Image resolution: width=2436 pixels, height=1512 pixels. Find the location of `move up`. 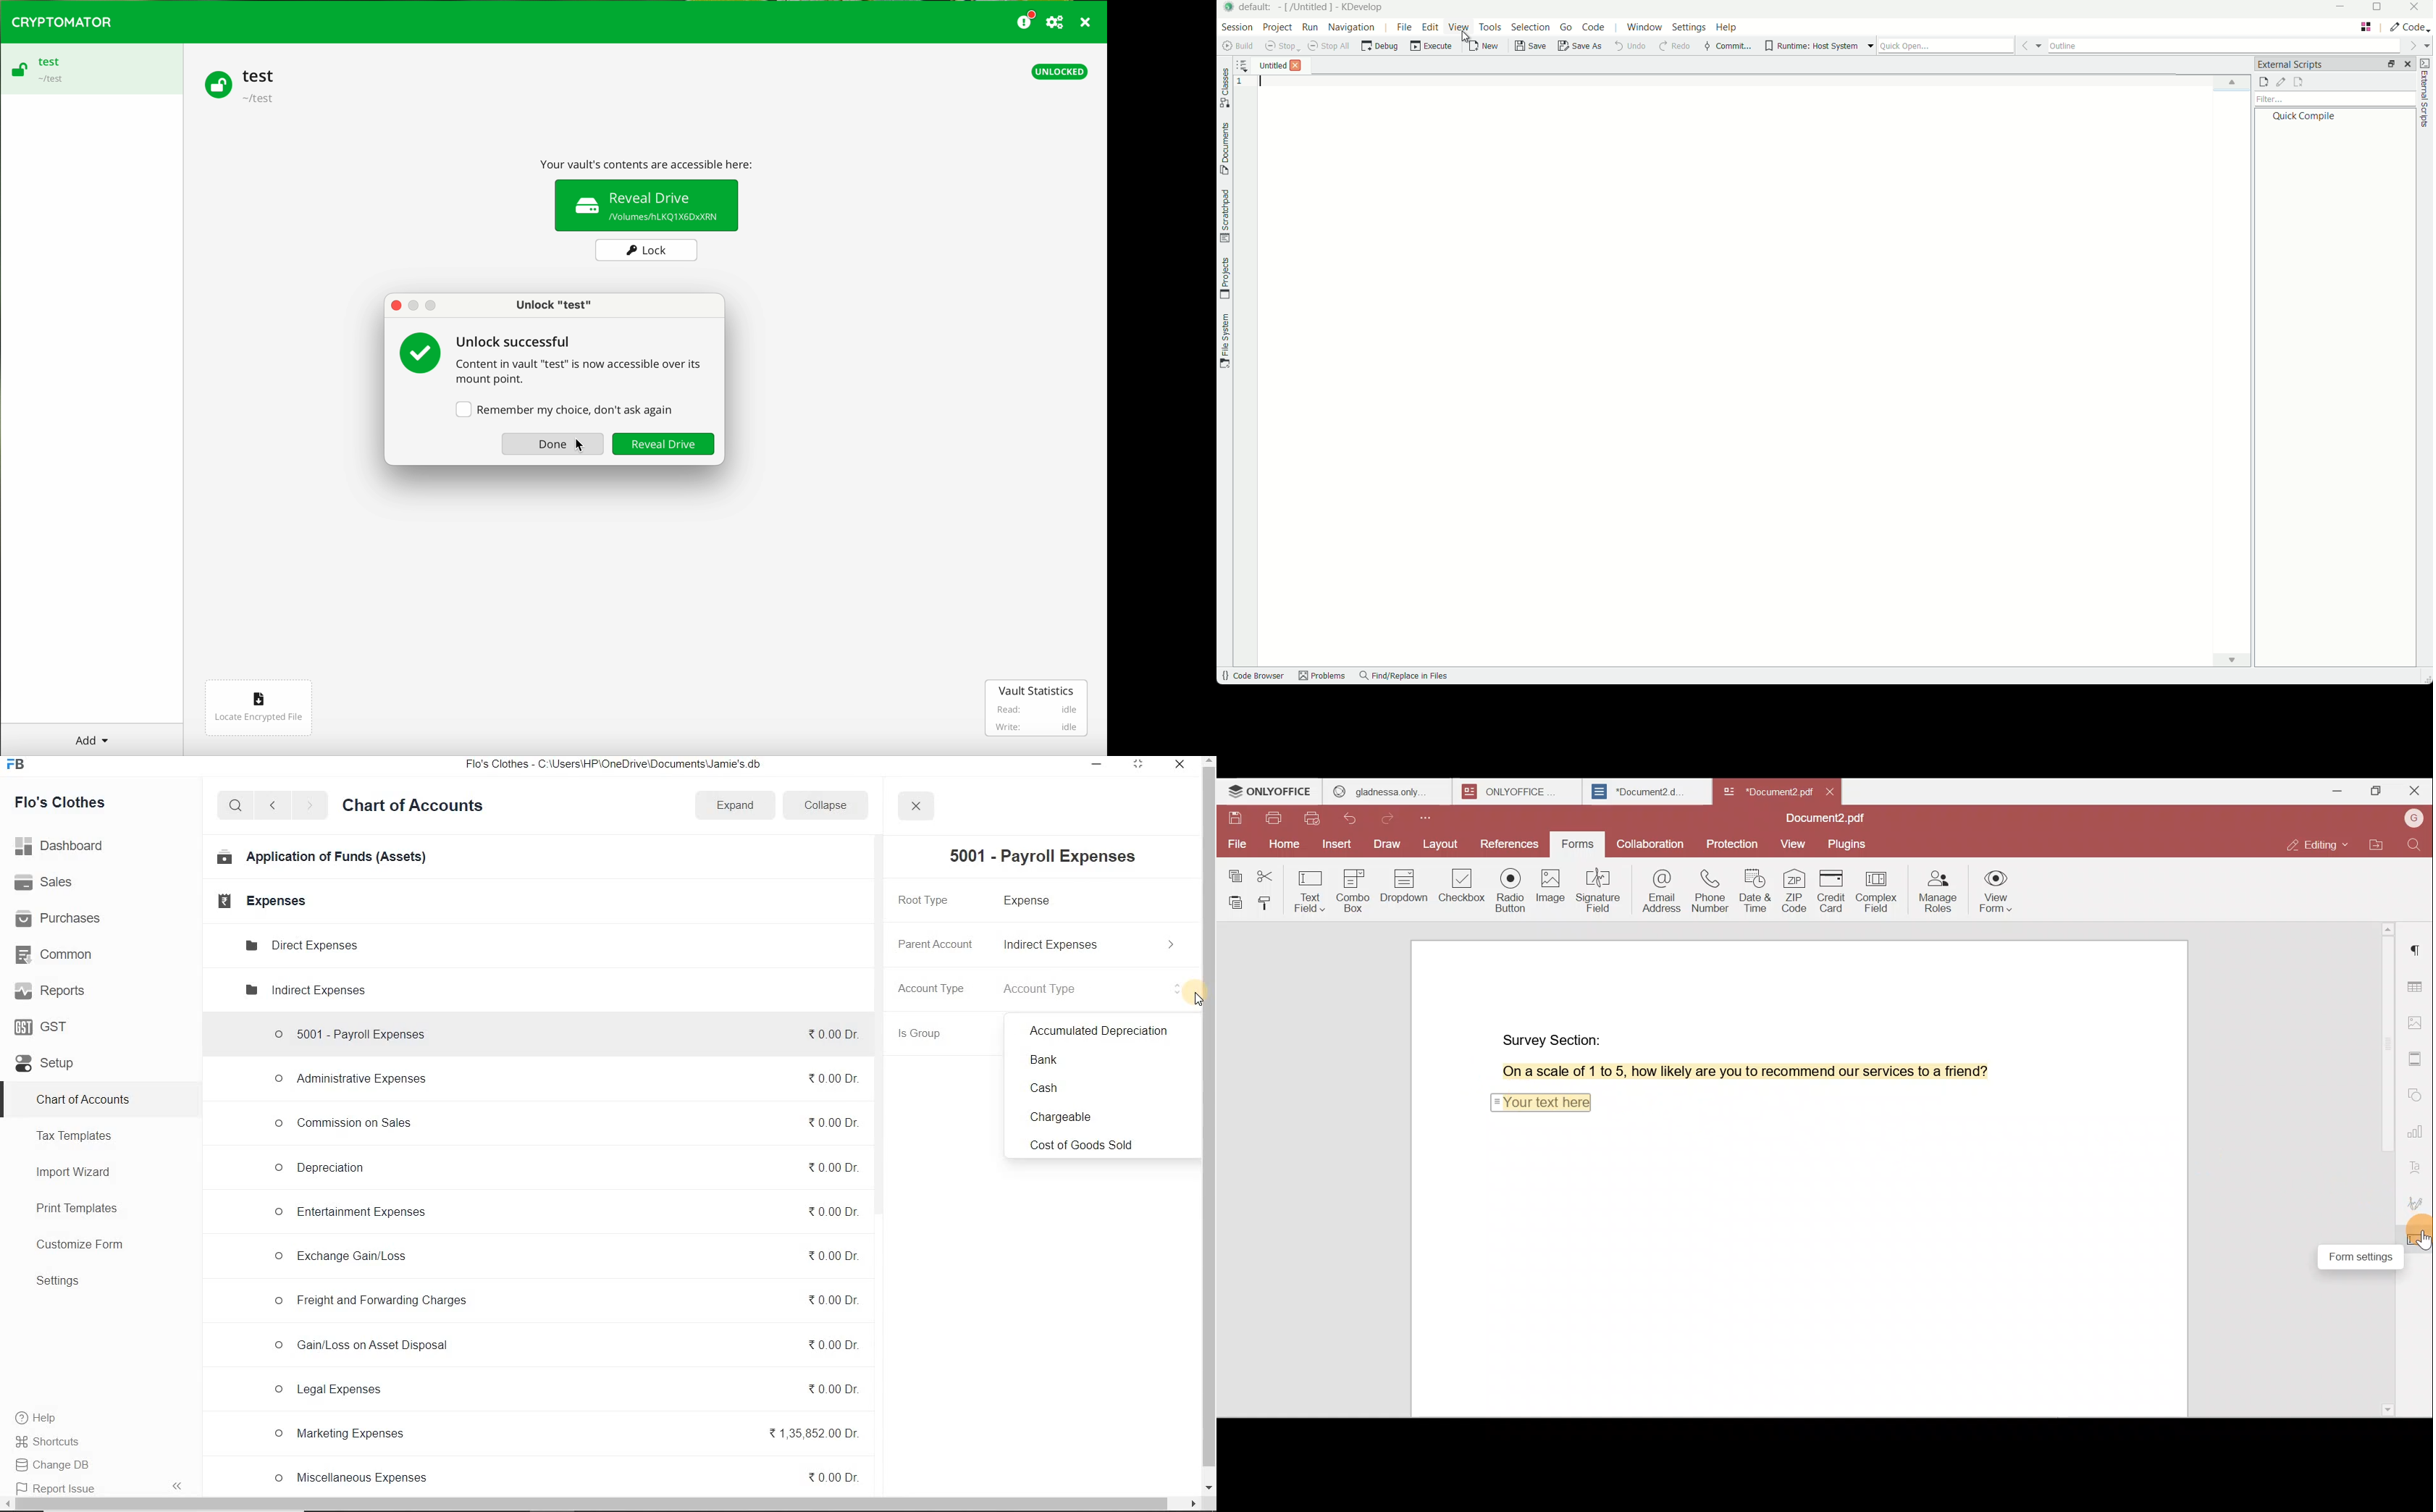

move up is located at coordinates (1209, 761).